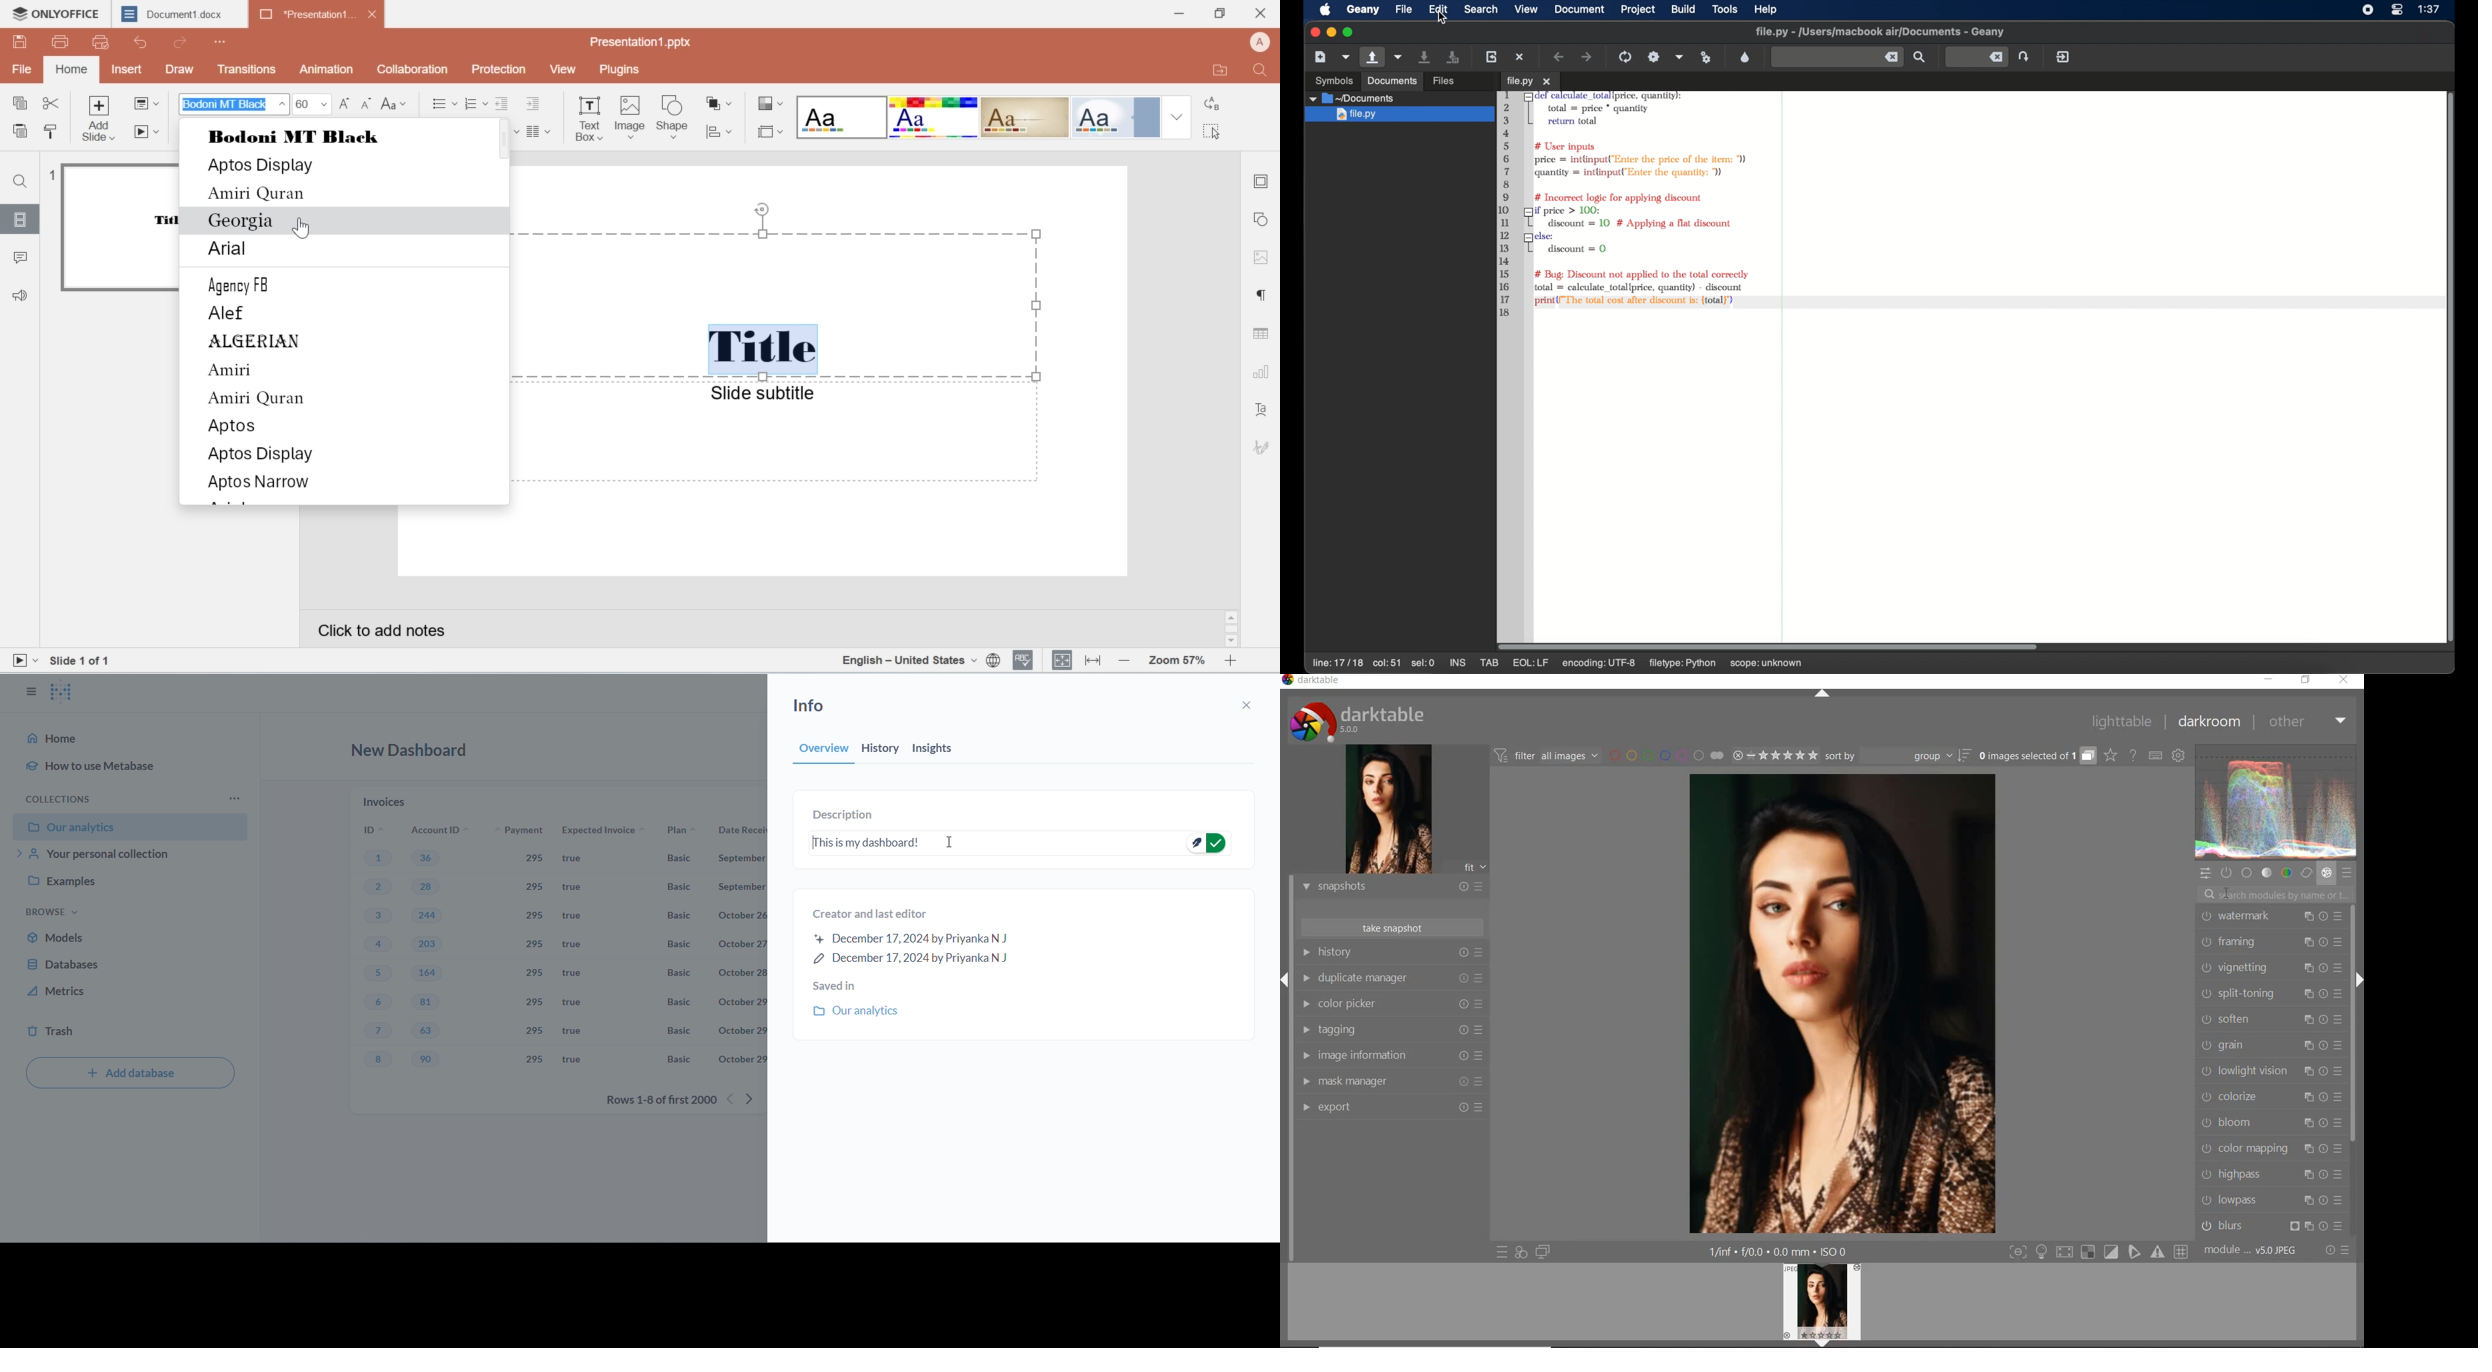 The height and width of the screenshot is (1372, 2492). What do you see at coordinates (1391, 1030) in the screenshot?
I see `tagging` at bounding box center [1391, 1030].